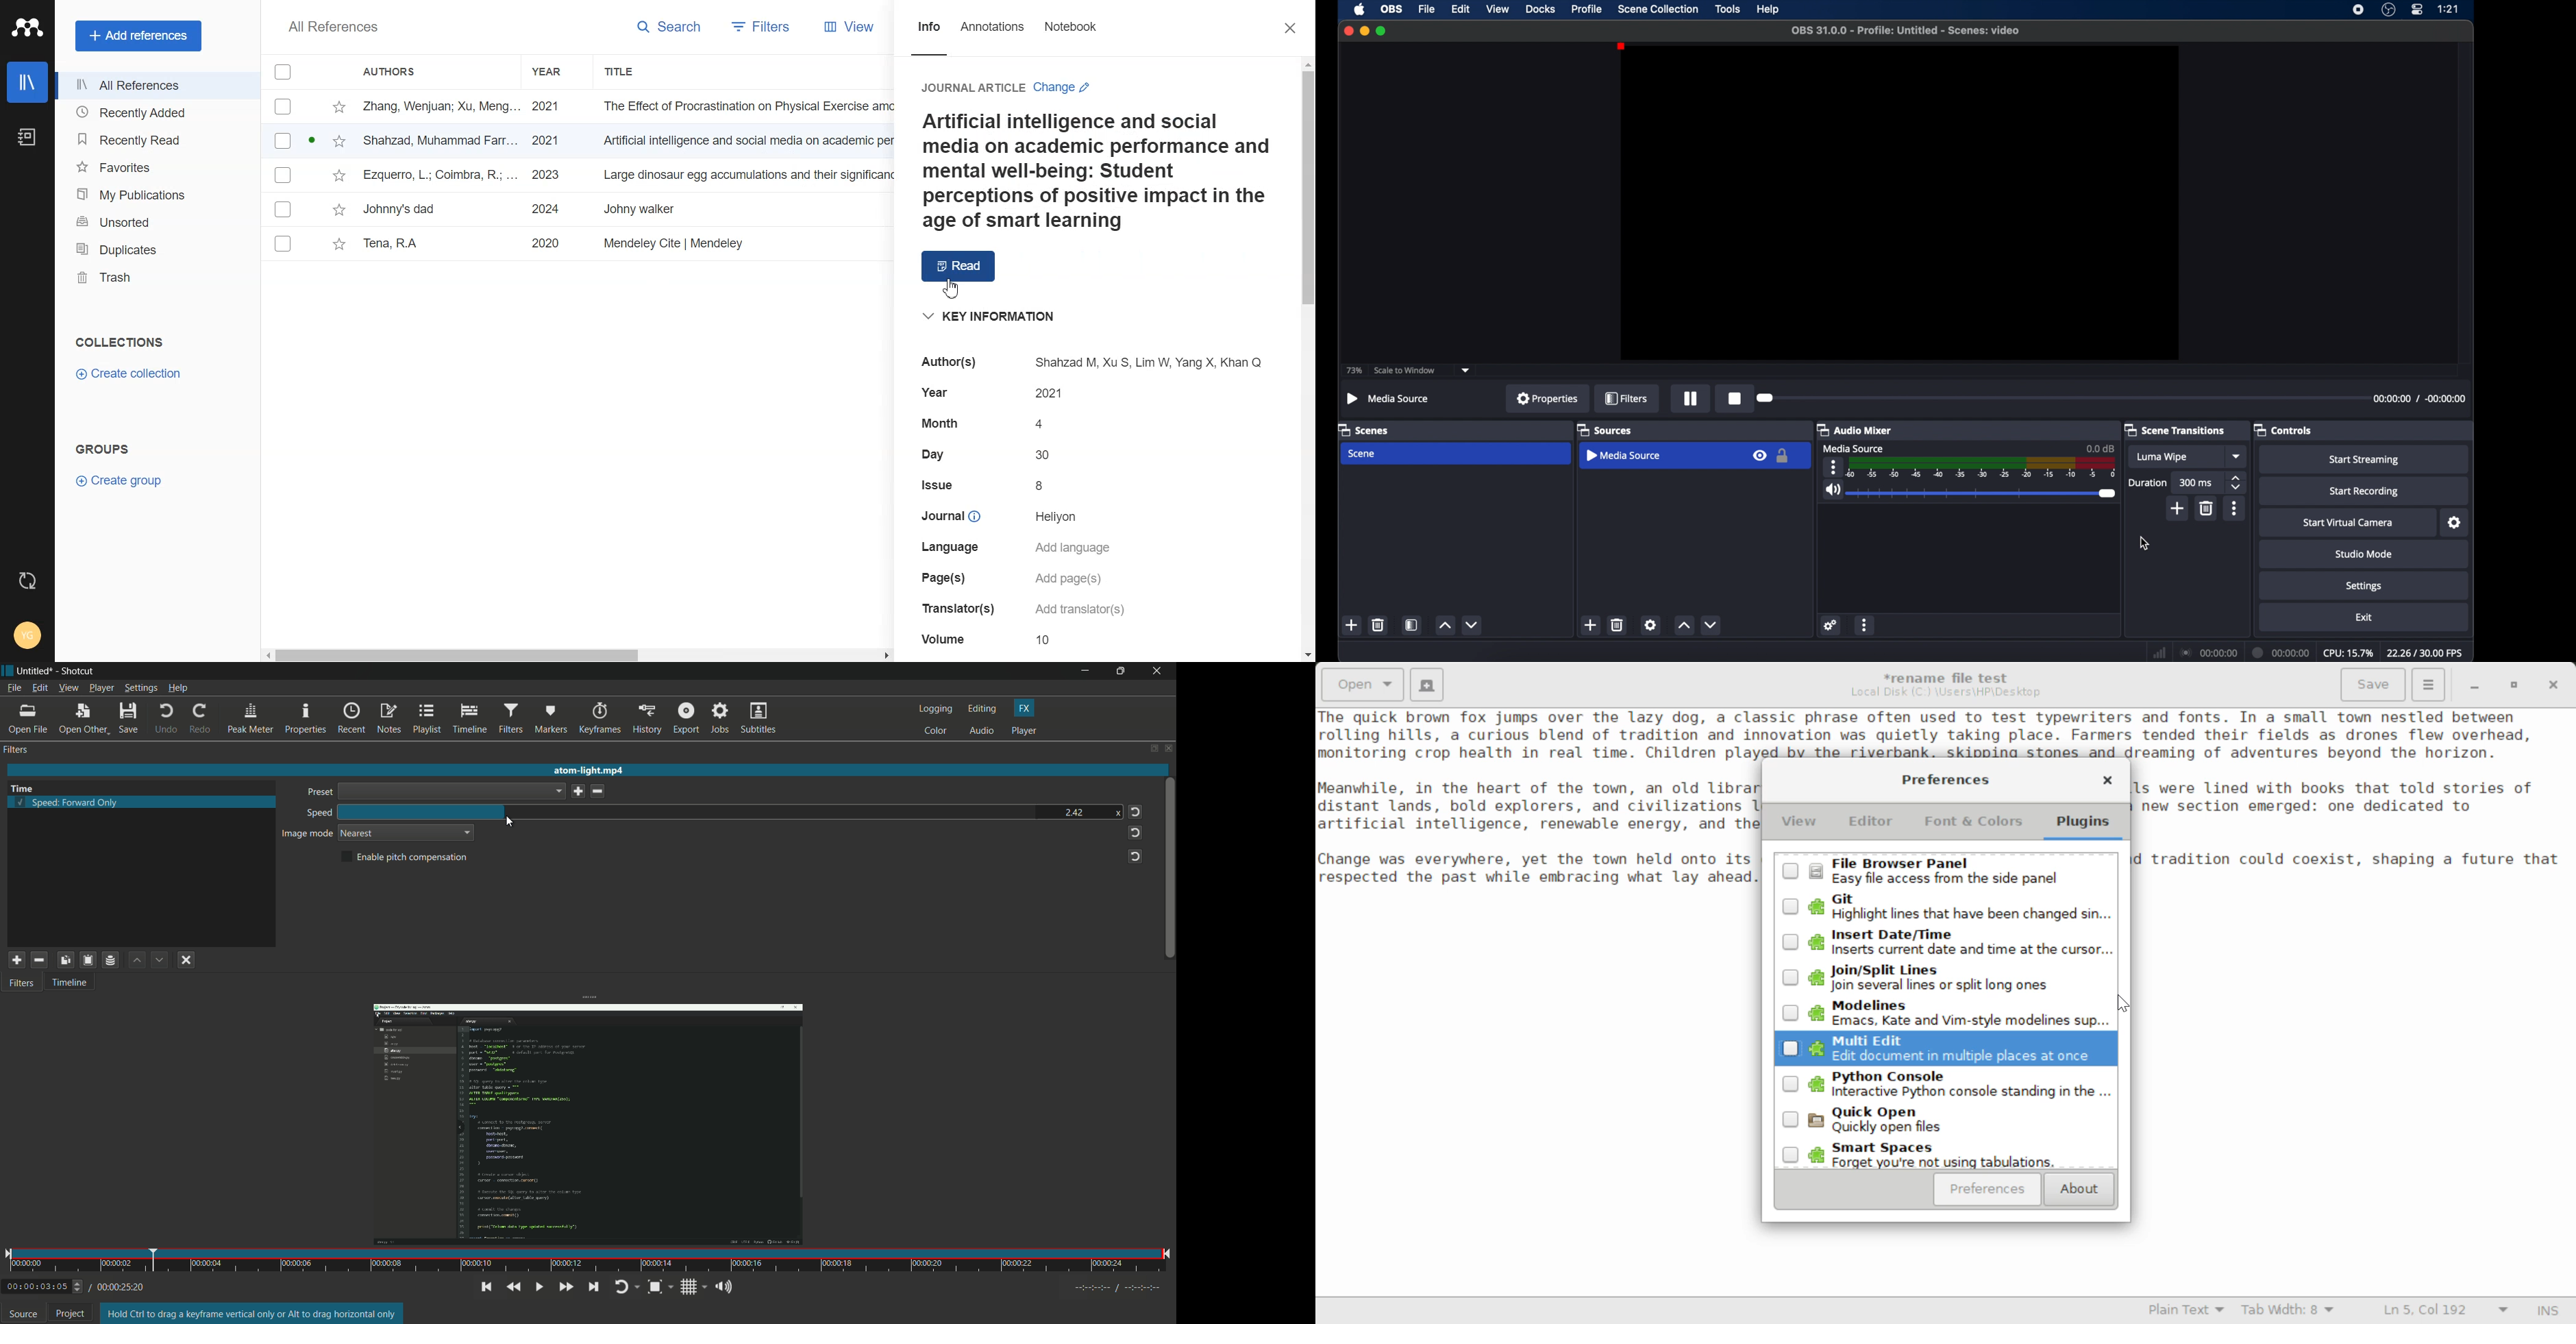 The width and height of the screenshot is (2576, 1344). I want to click on Close, so click(1292, 27).